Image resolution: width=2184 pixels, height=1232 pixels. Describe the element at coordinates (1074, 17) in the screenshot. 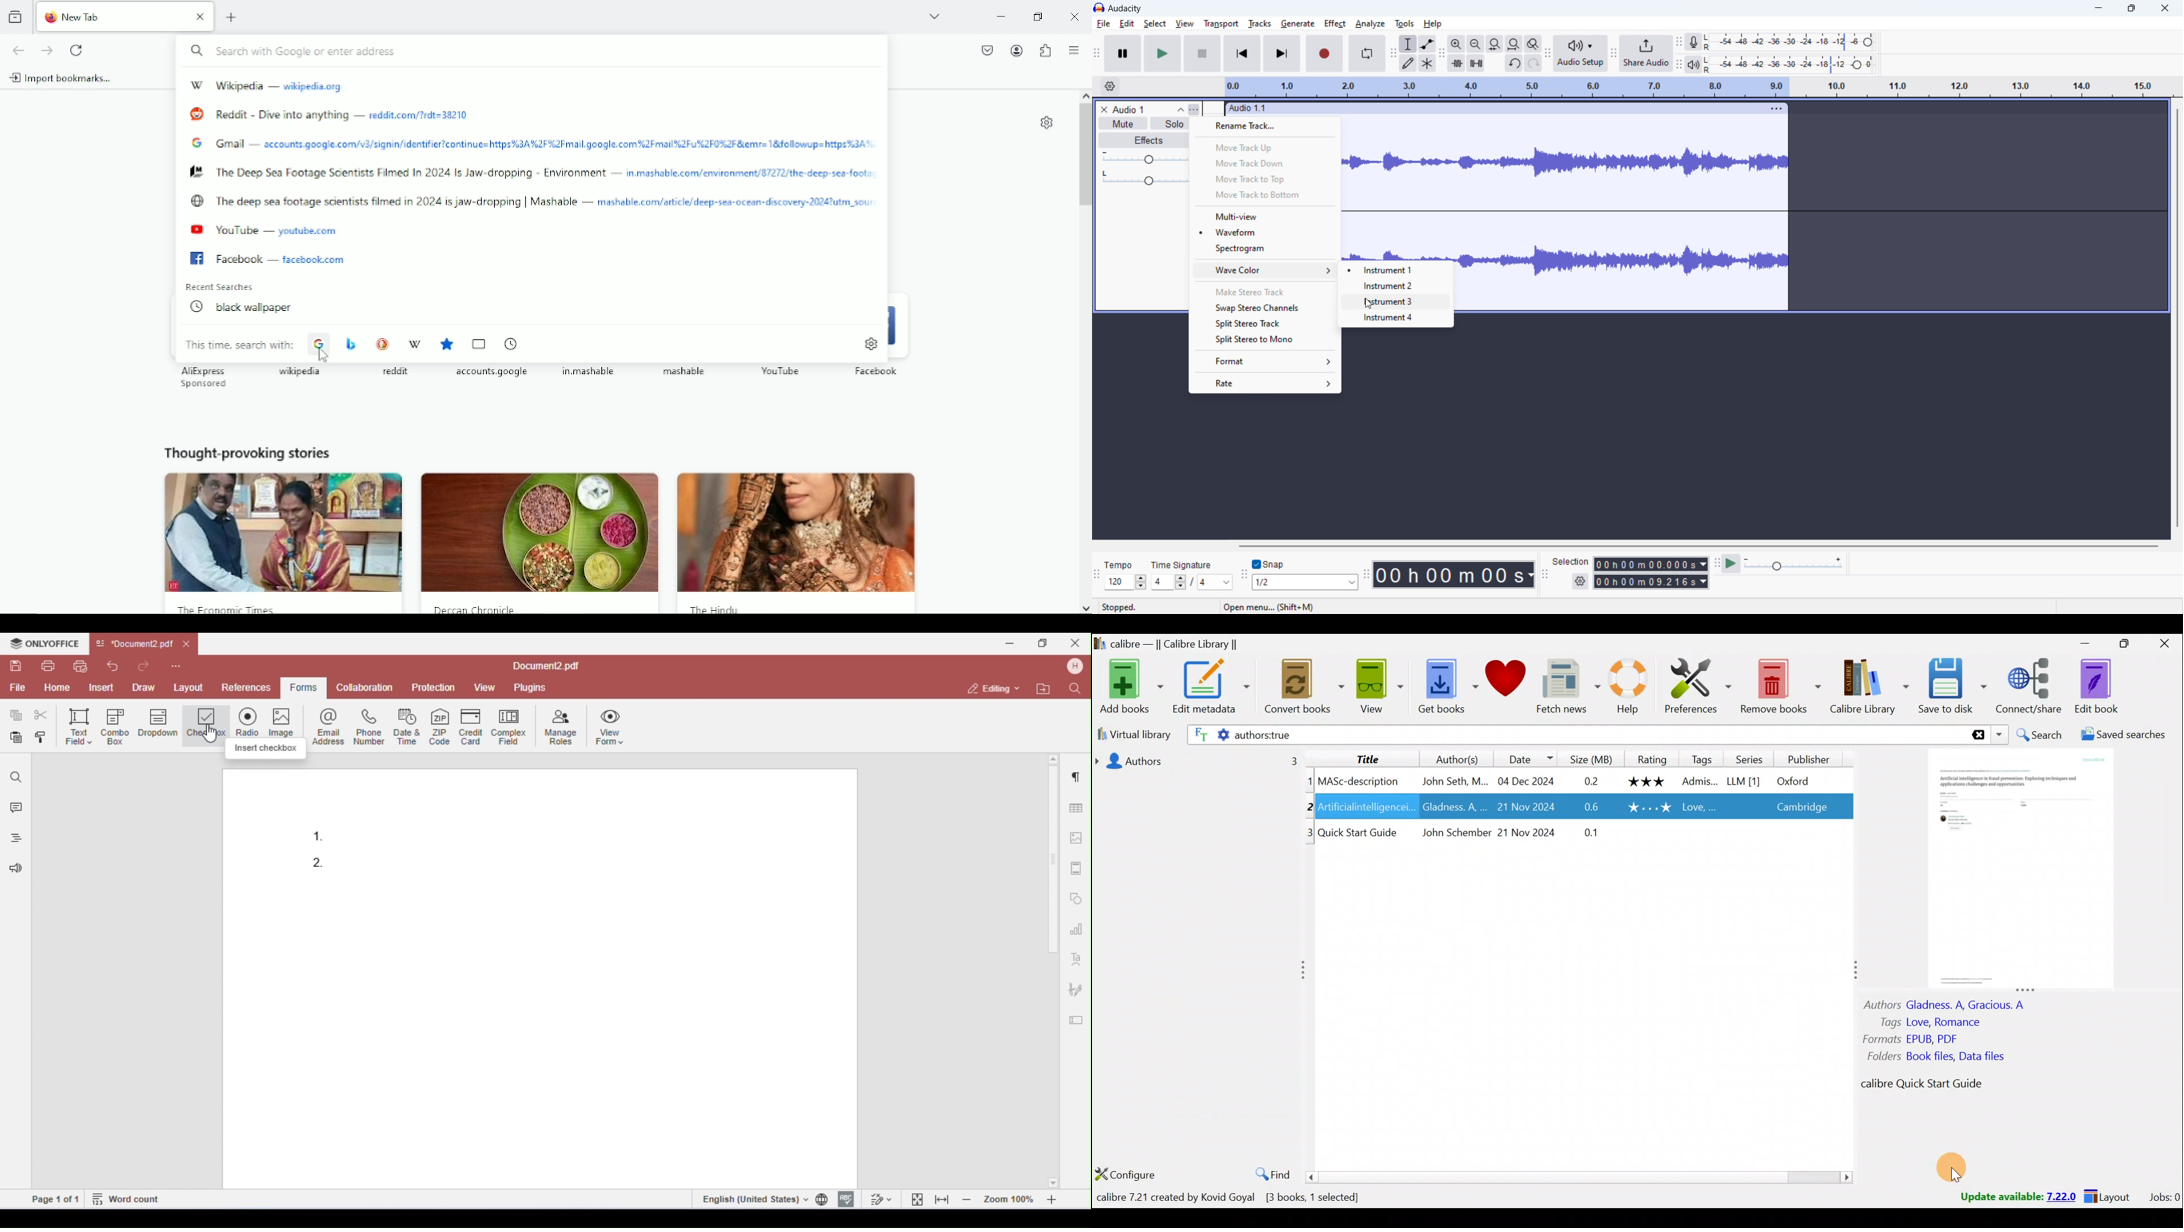

I see `Close` at that location.